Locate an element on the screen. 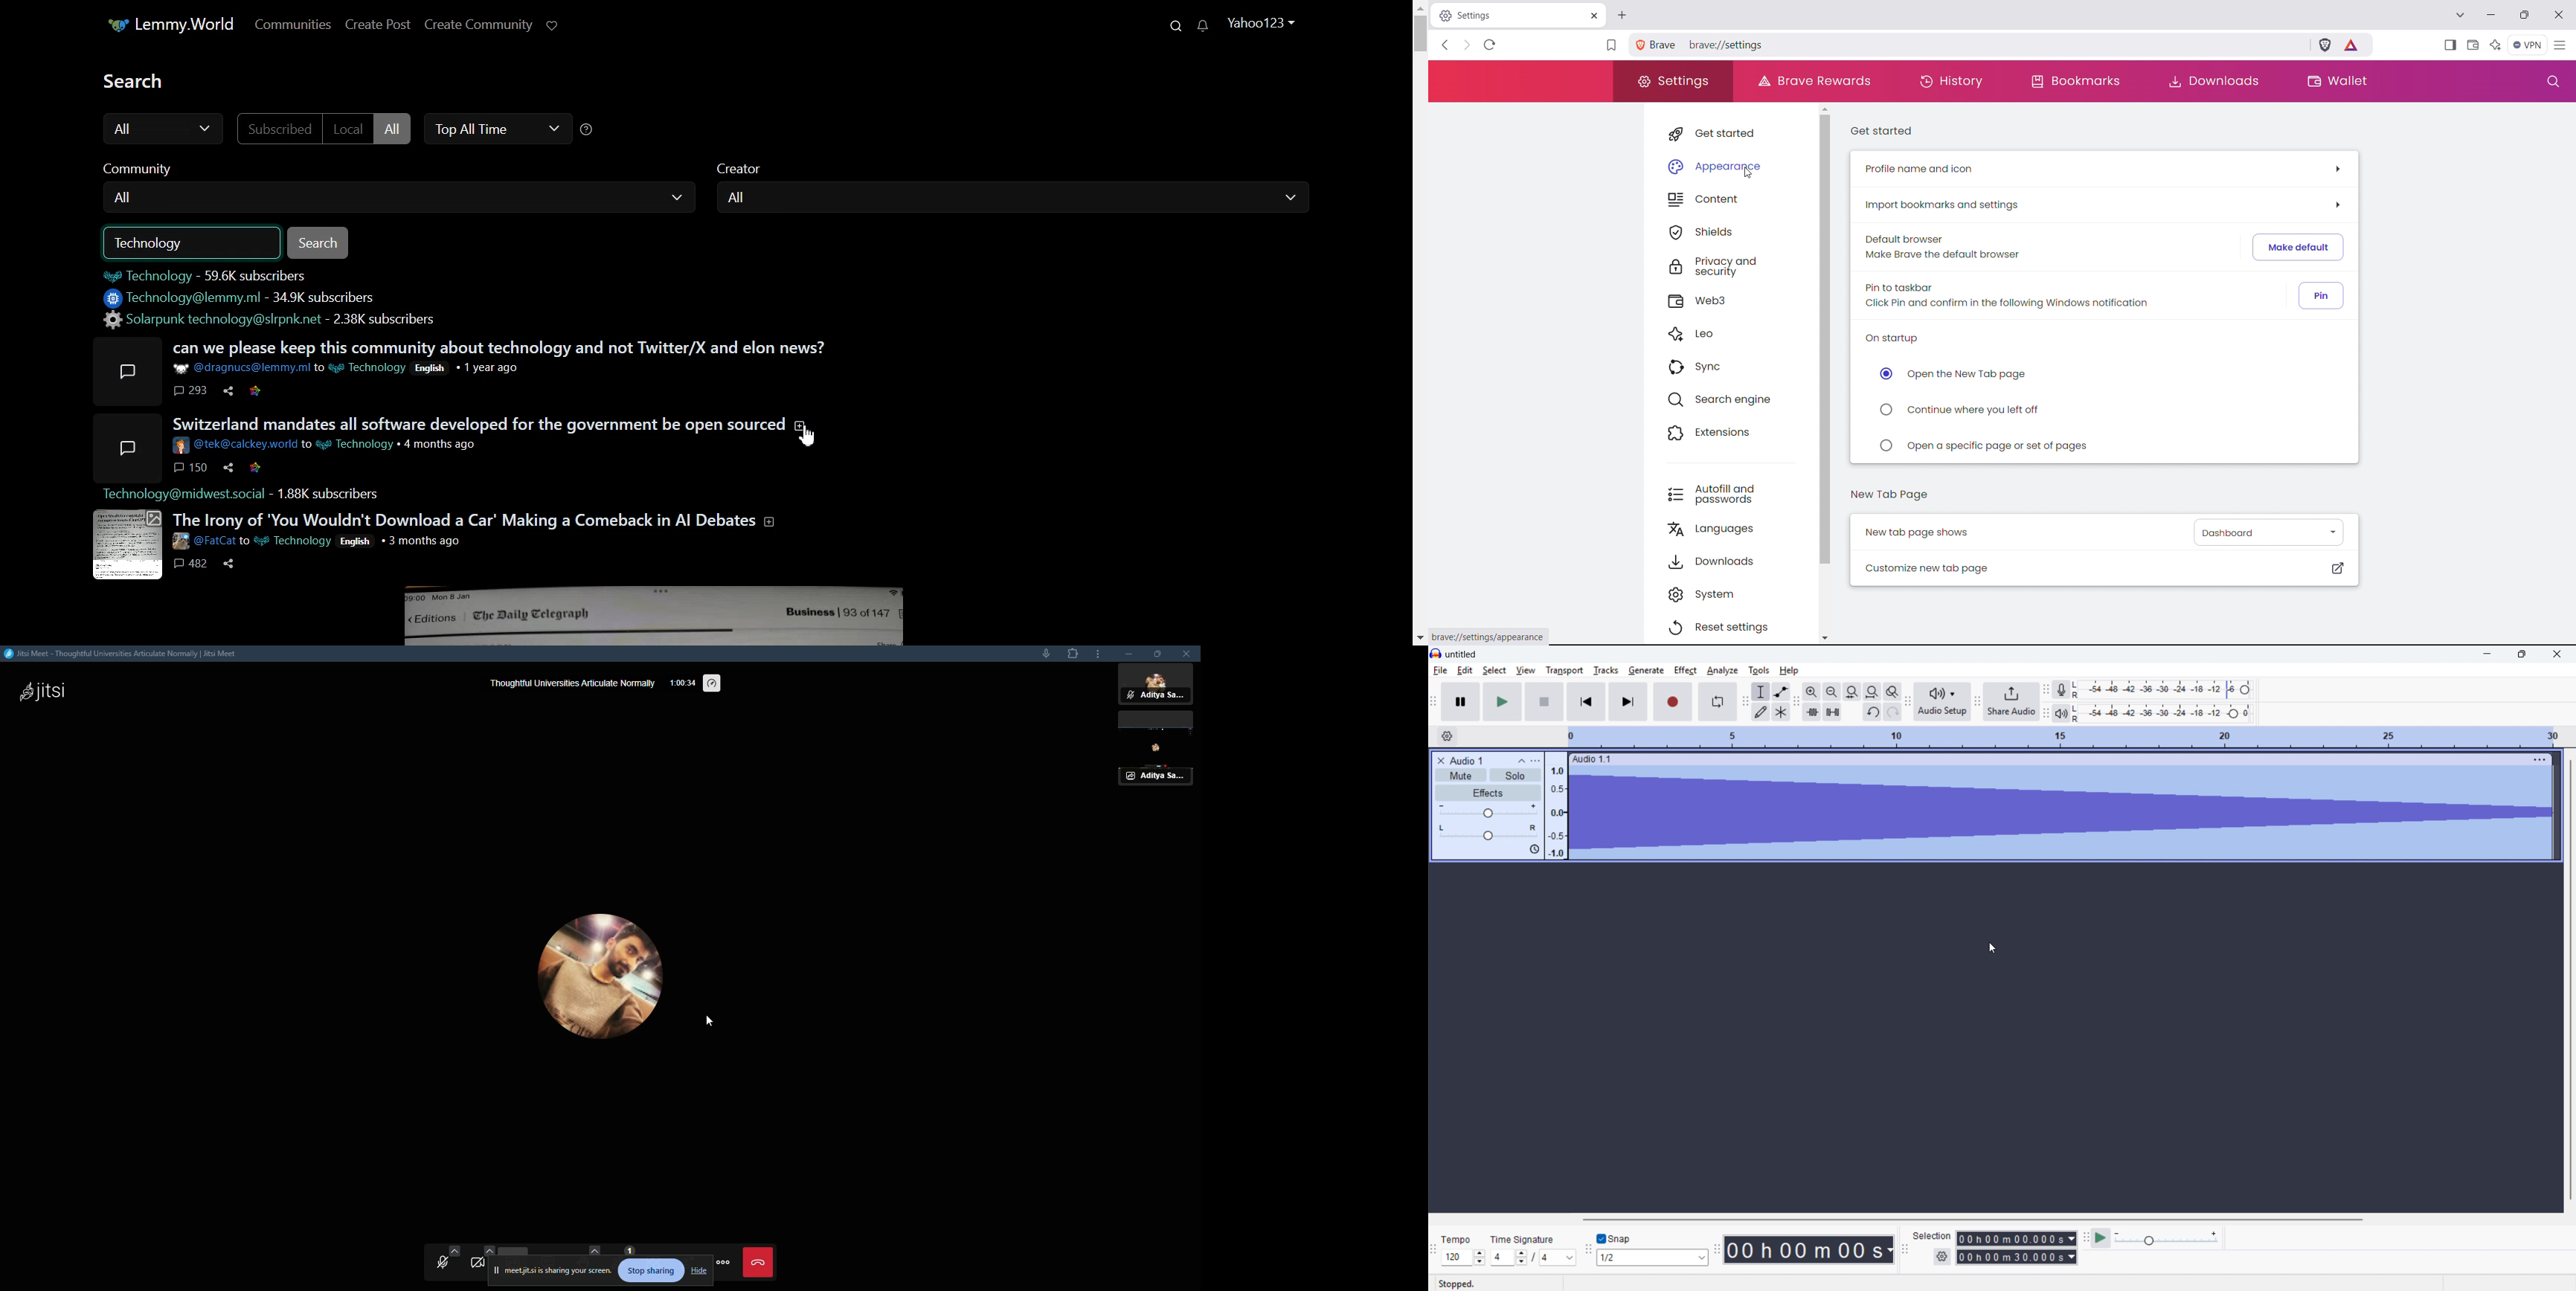  Track waveform is located at coordinates (2059, 813).